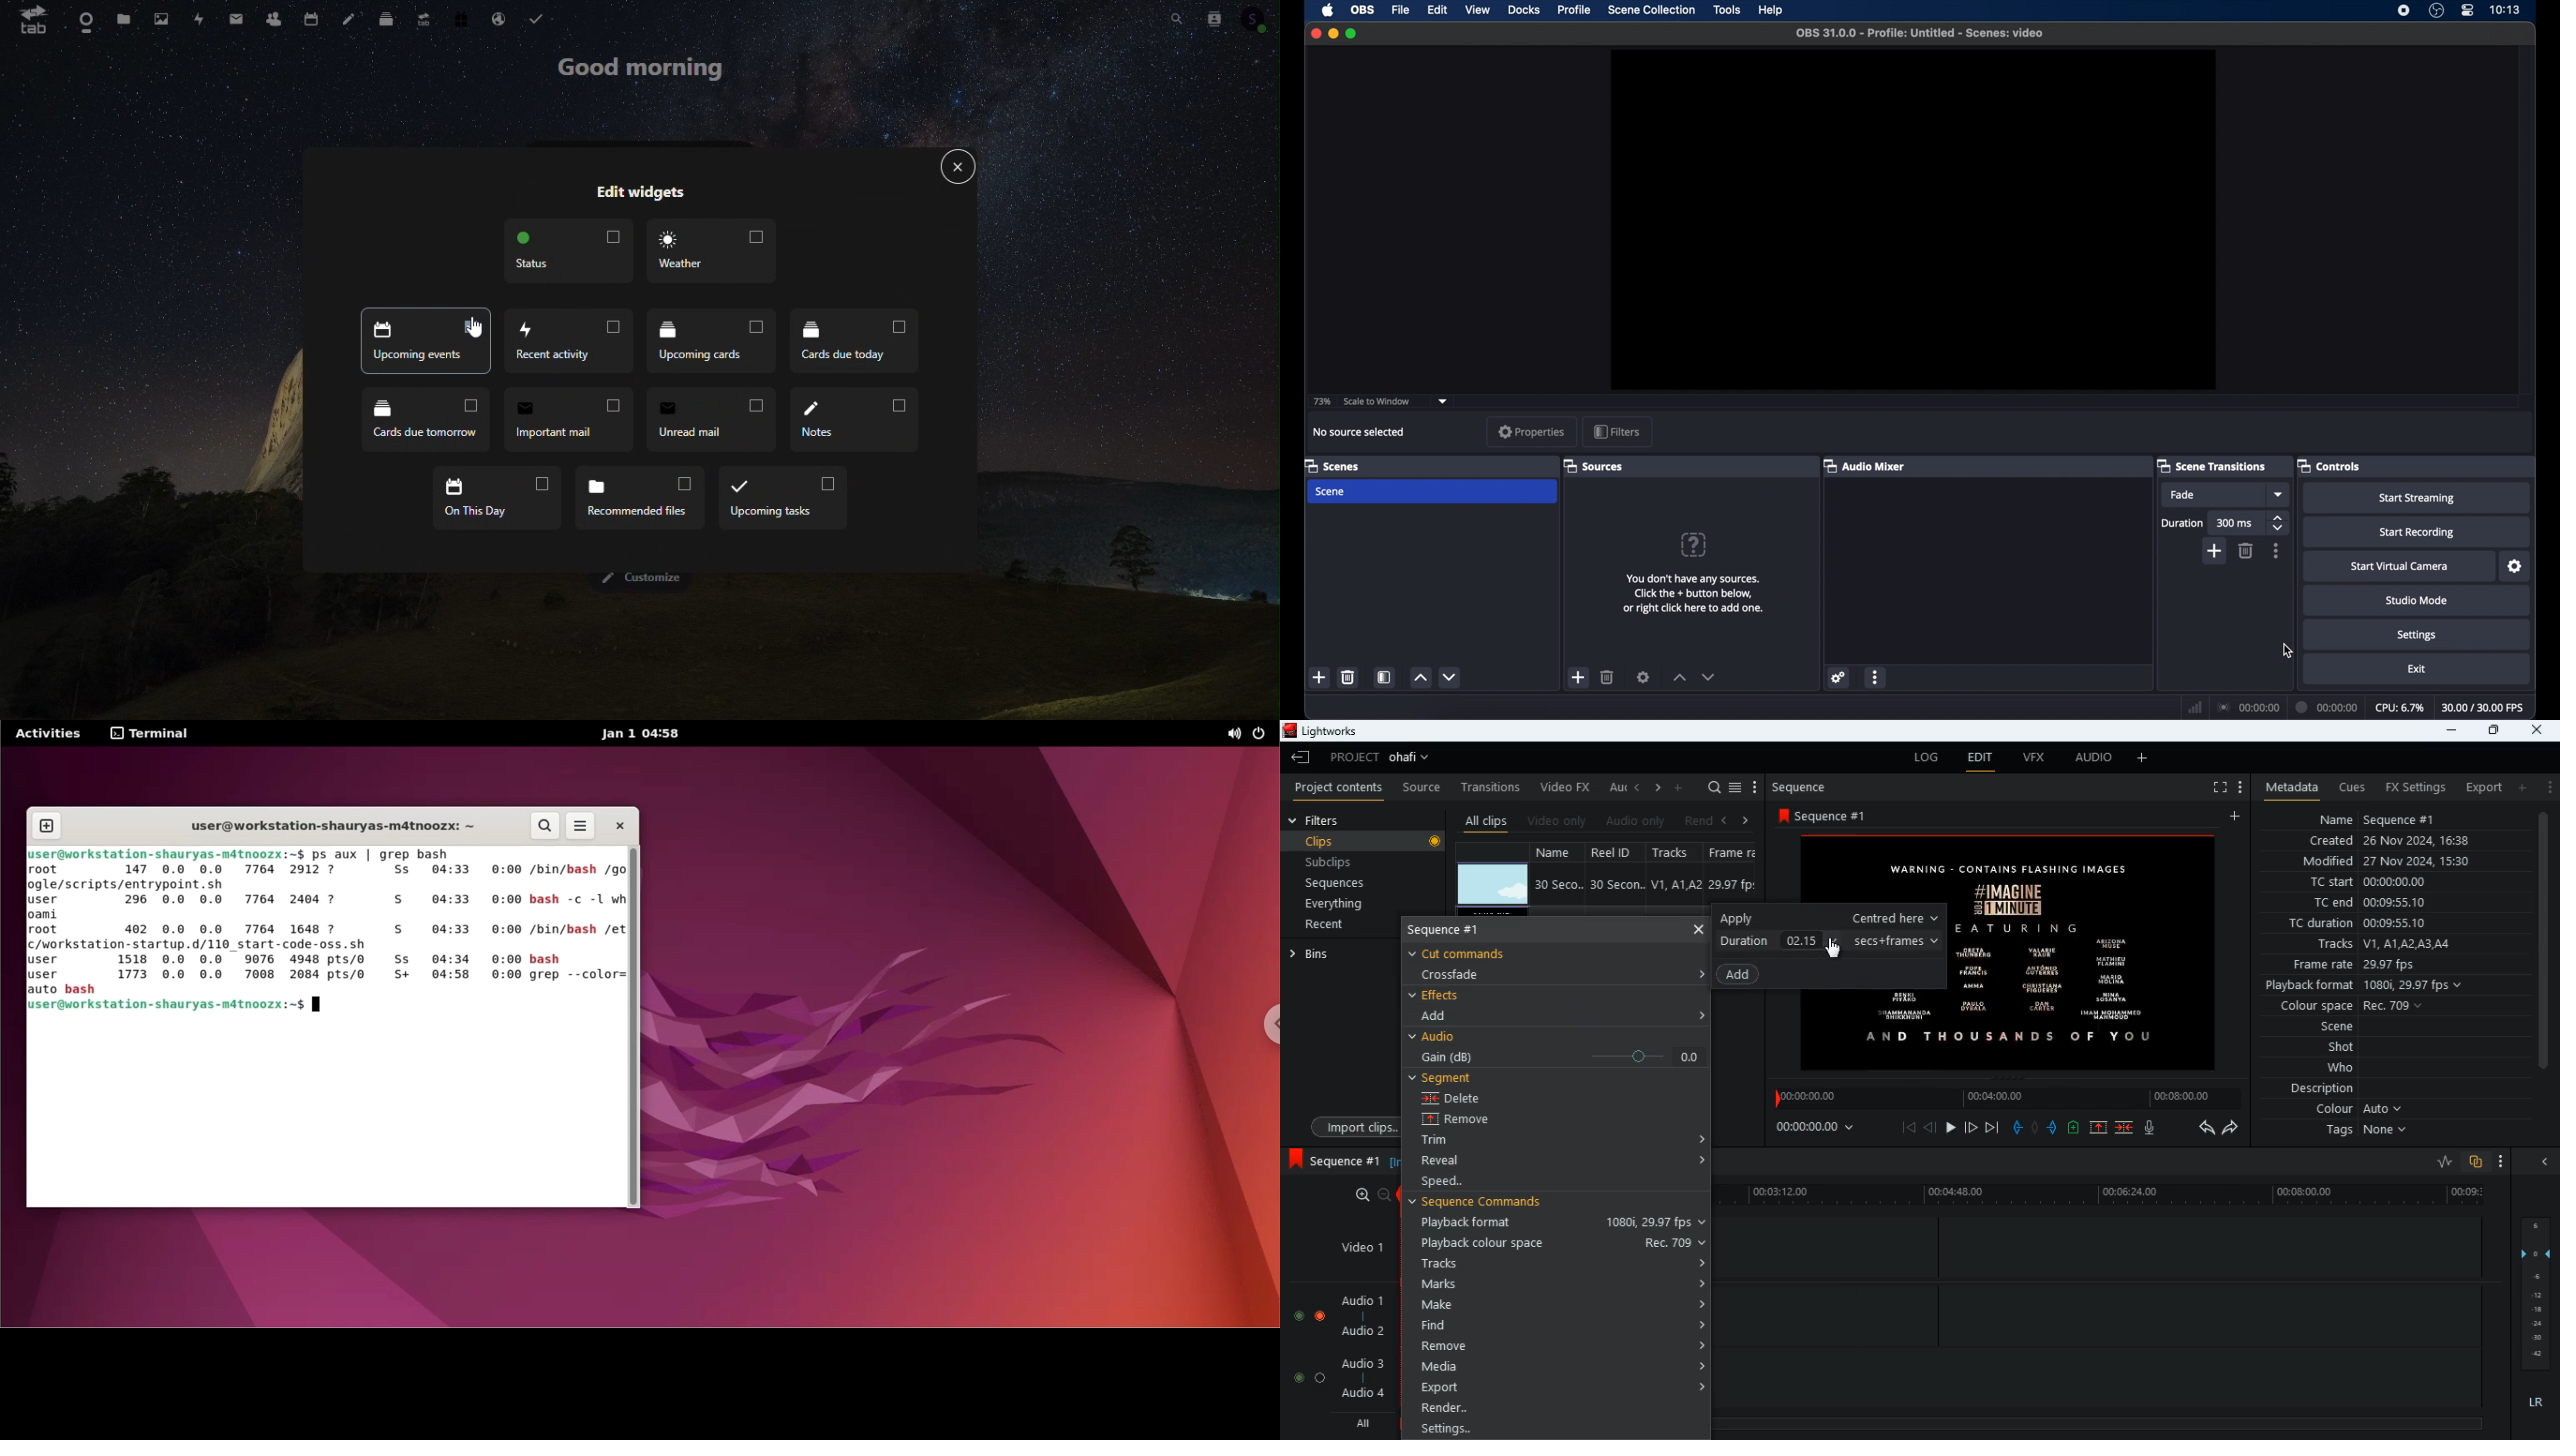 Image resolution: width=2576 pixels, height=1456 pixels. Describe the element at coordinates (2371, 923) in the screenshot. I see `tc duration` at that location.